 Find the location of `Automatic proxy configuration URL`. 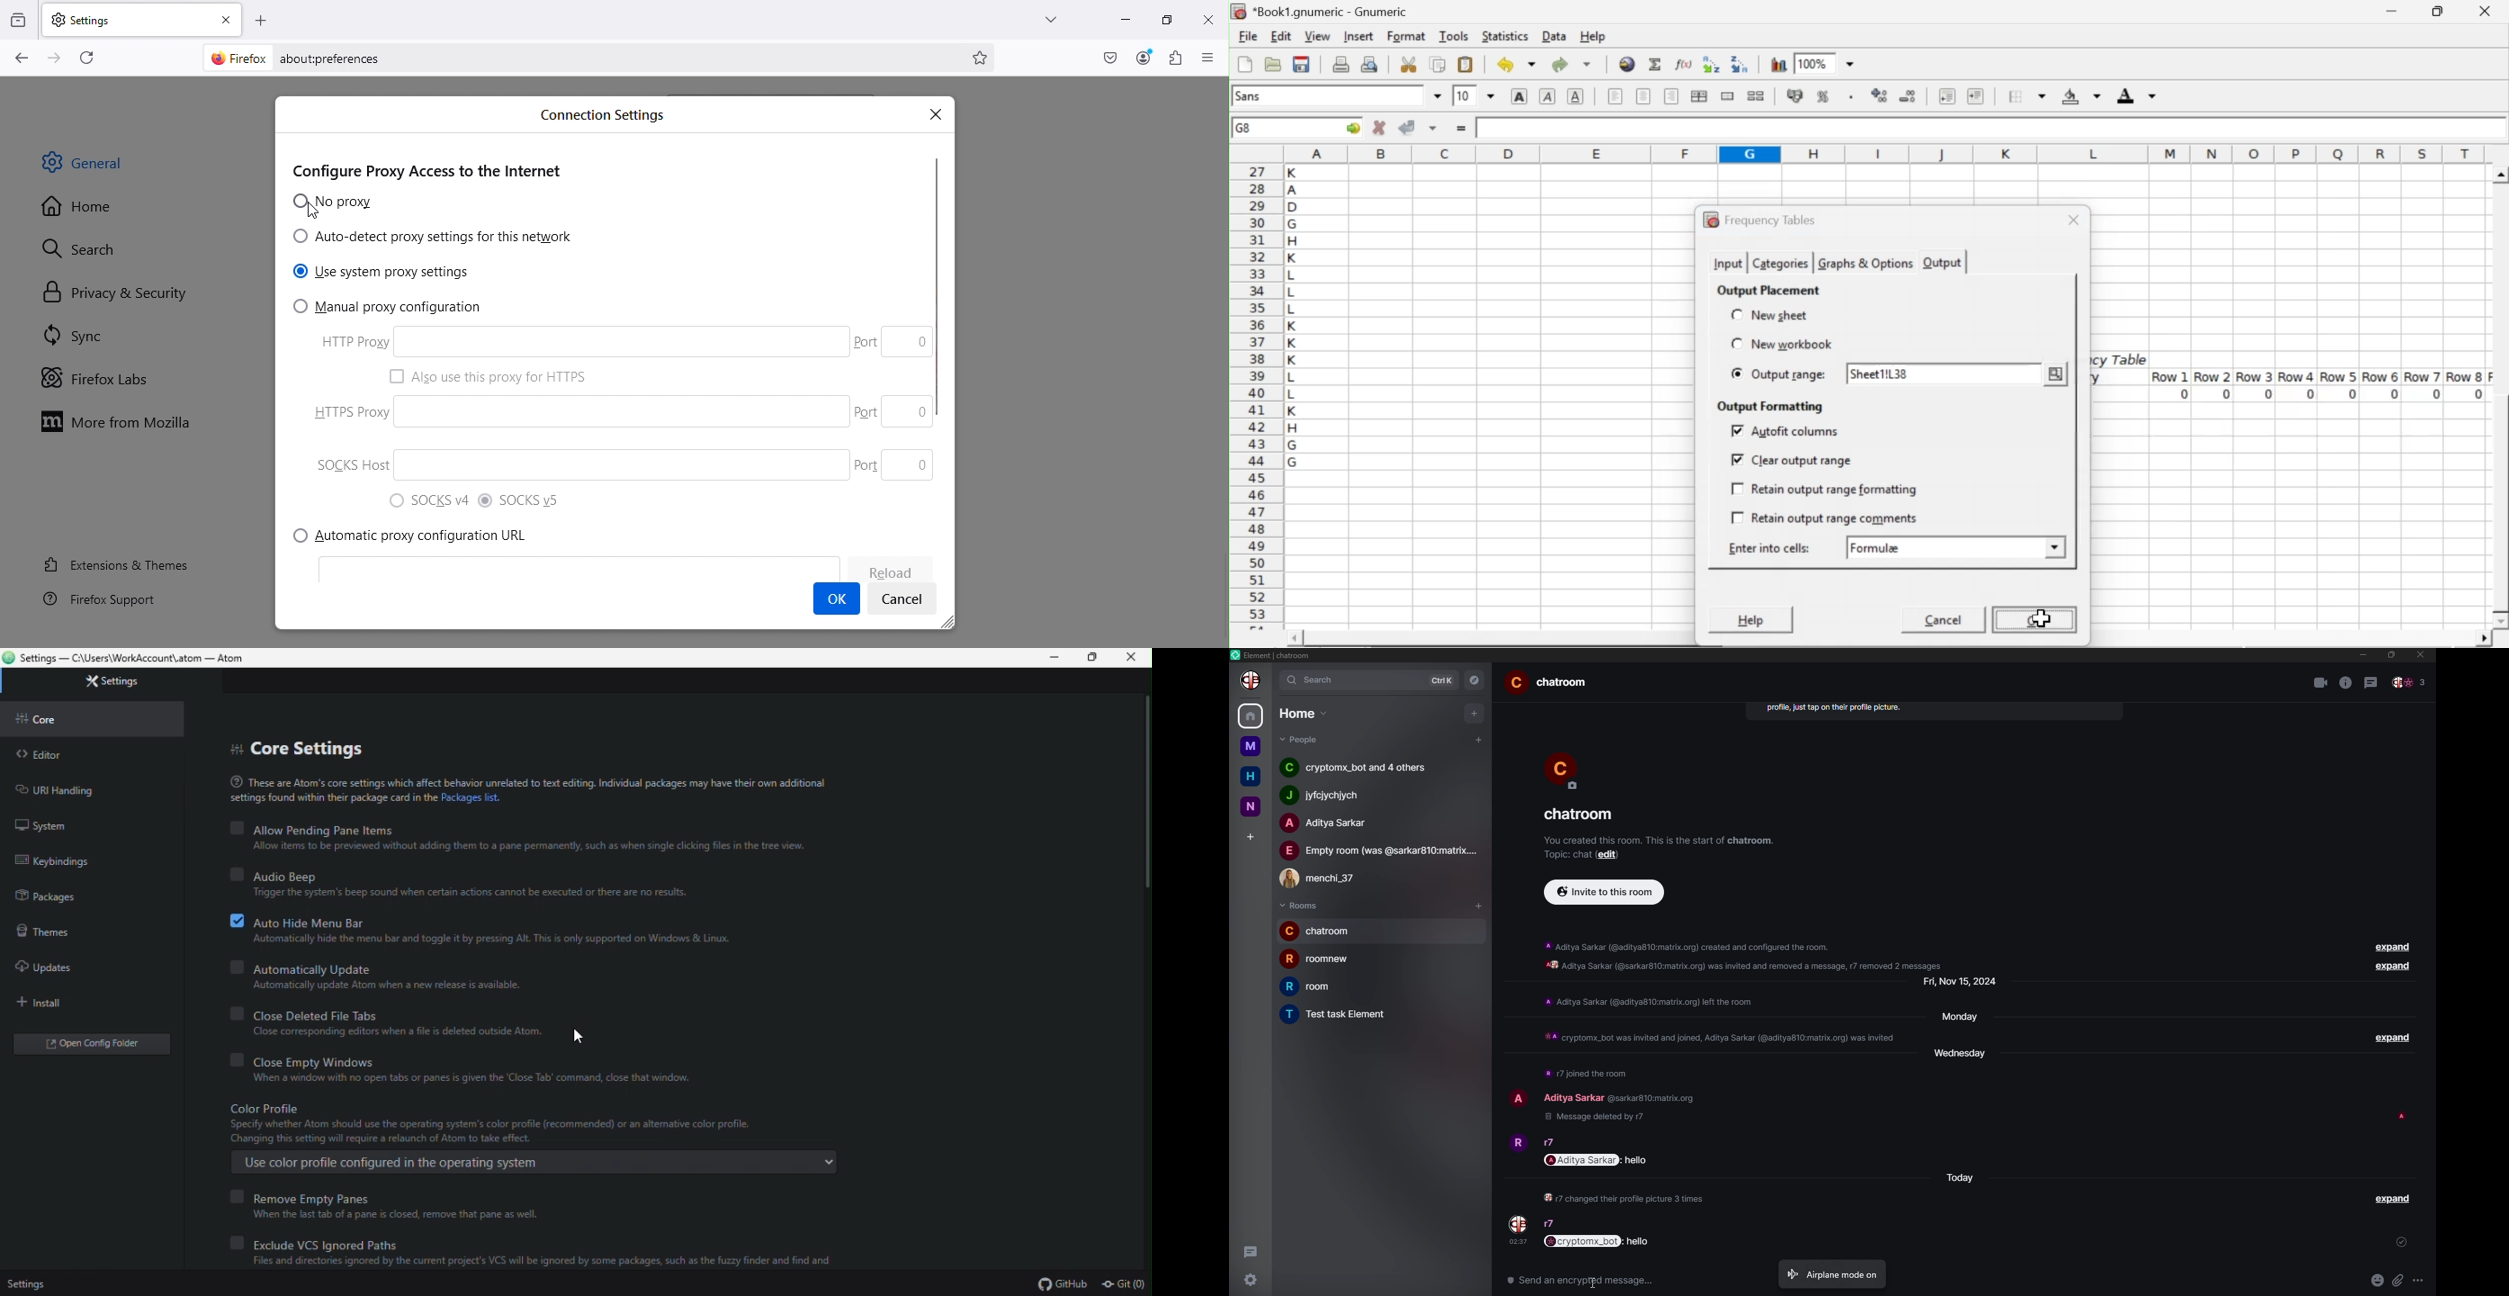

Automatic proxy configuration URL is located at coordinates (418, 536).